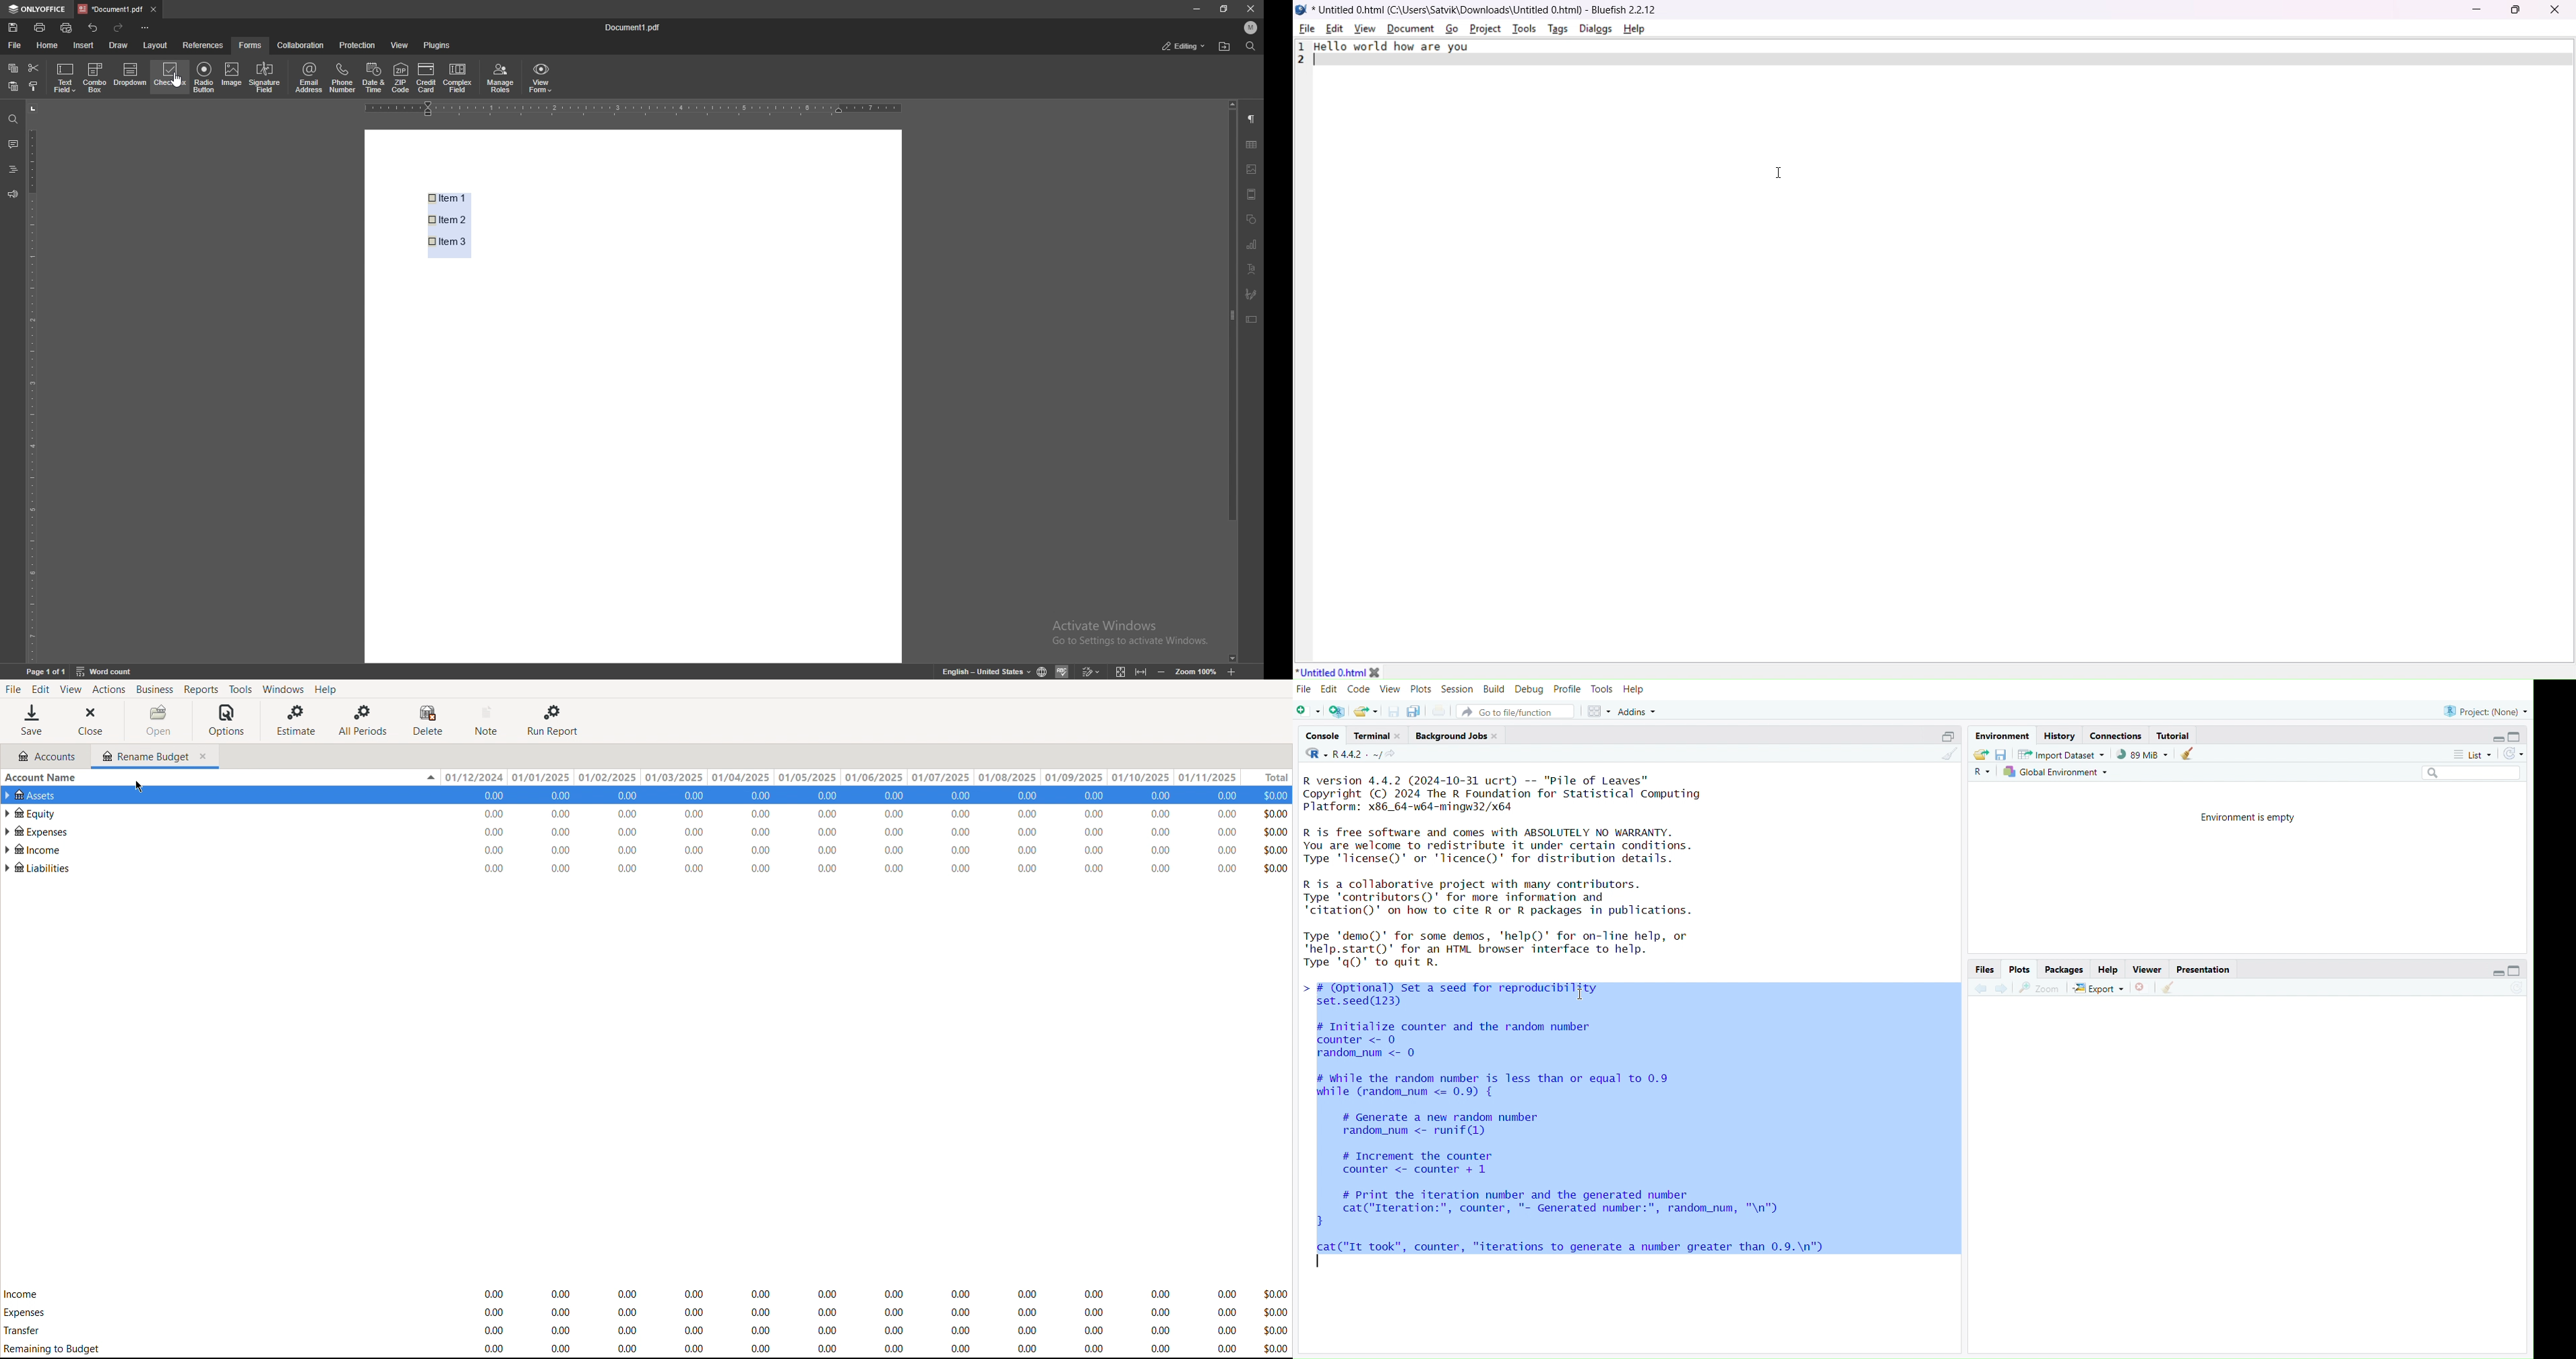 The height and width of the screenshot is (1372, 2576). I want to click on Help, so click(329, 689).